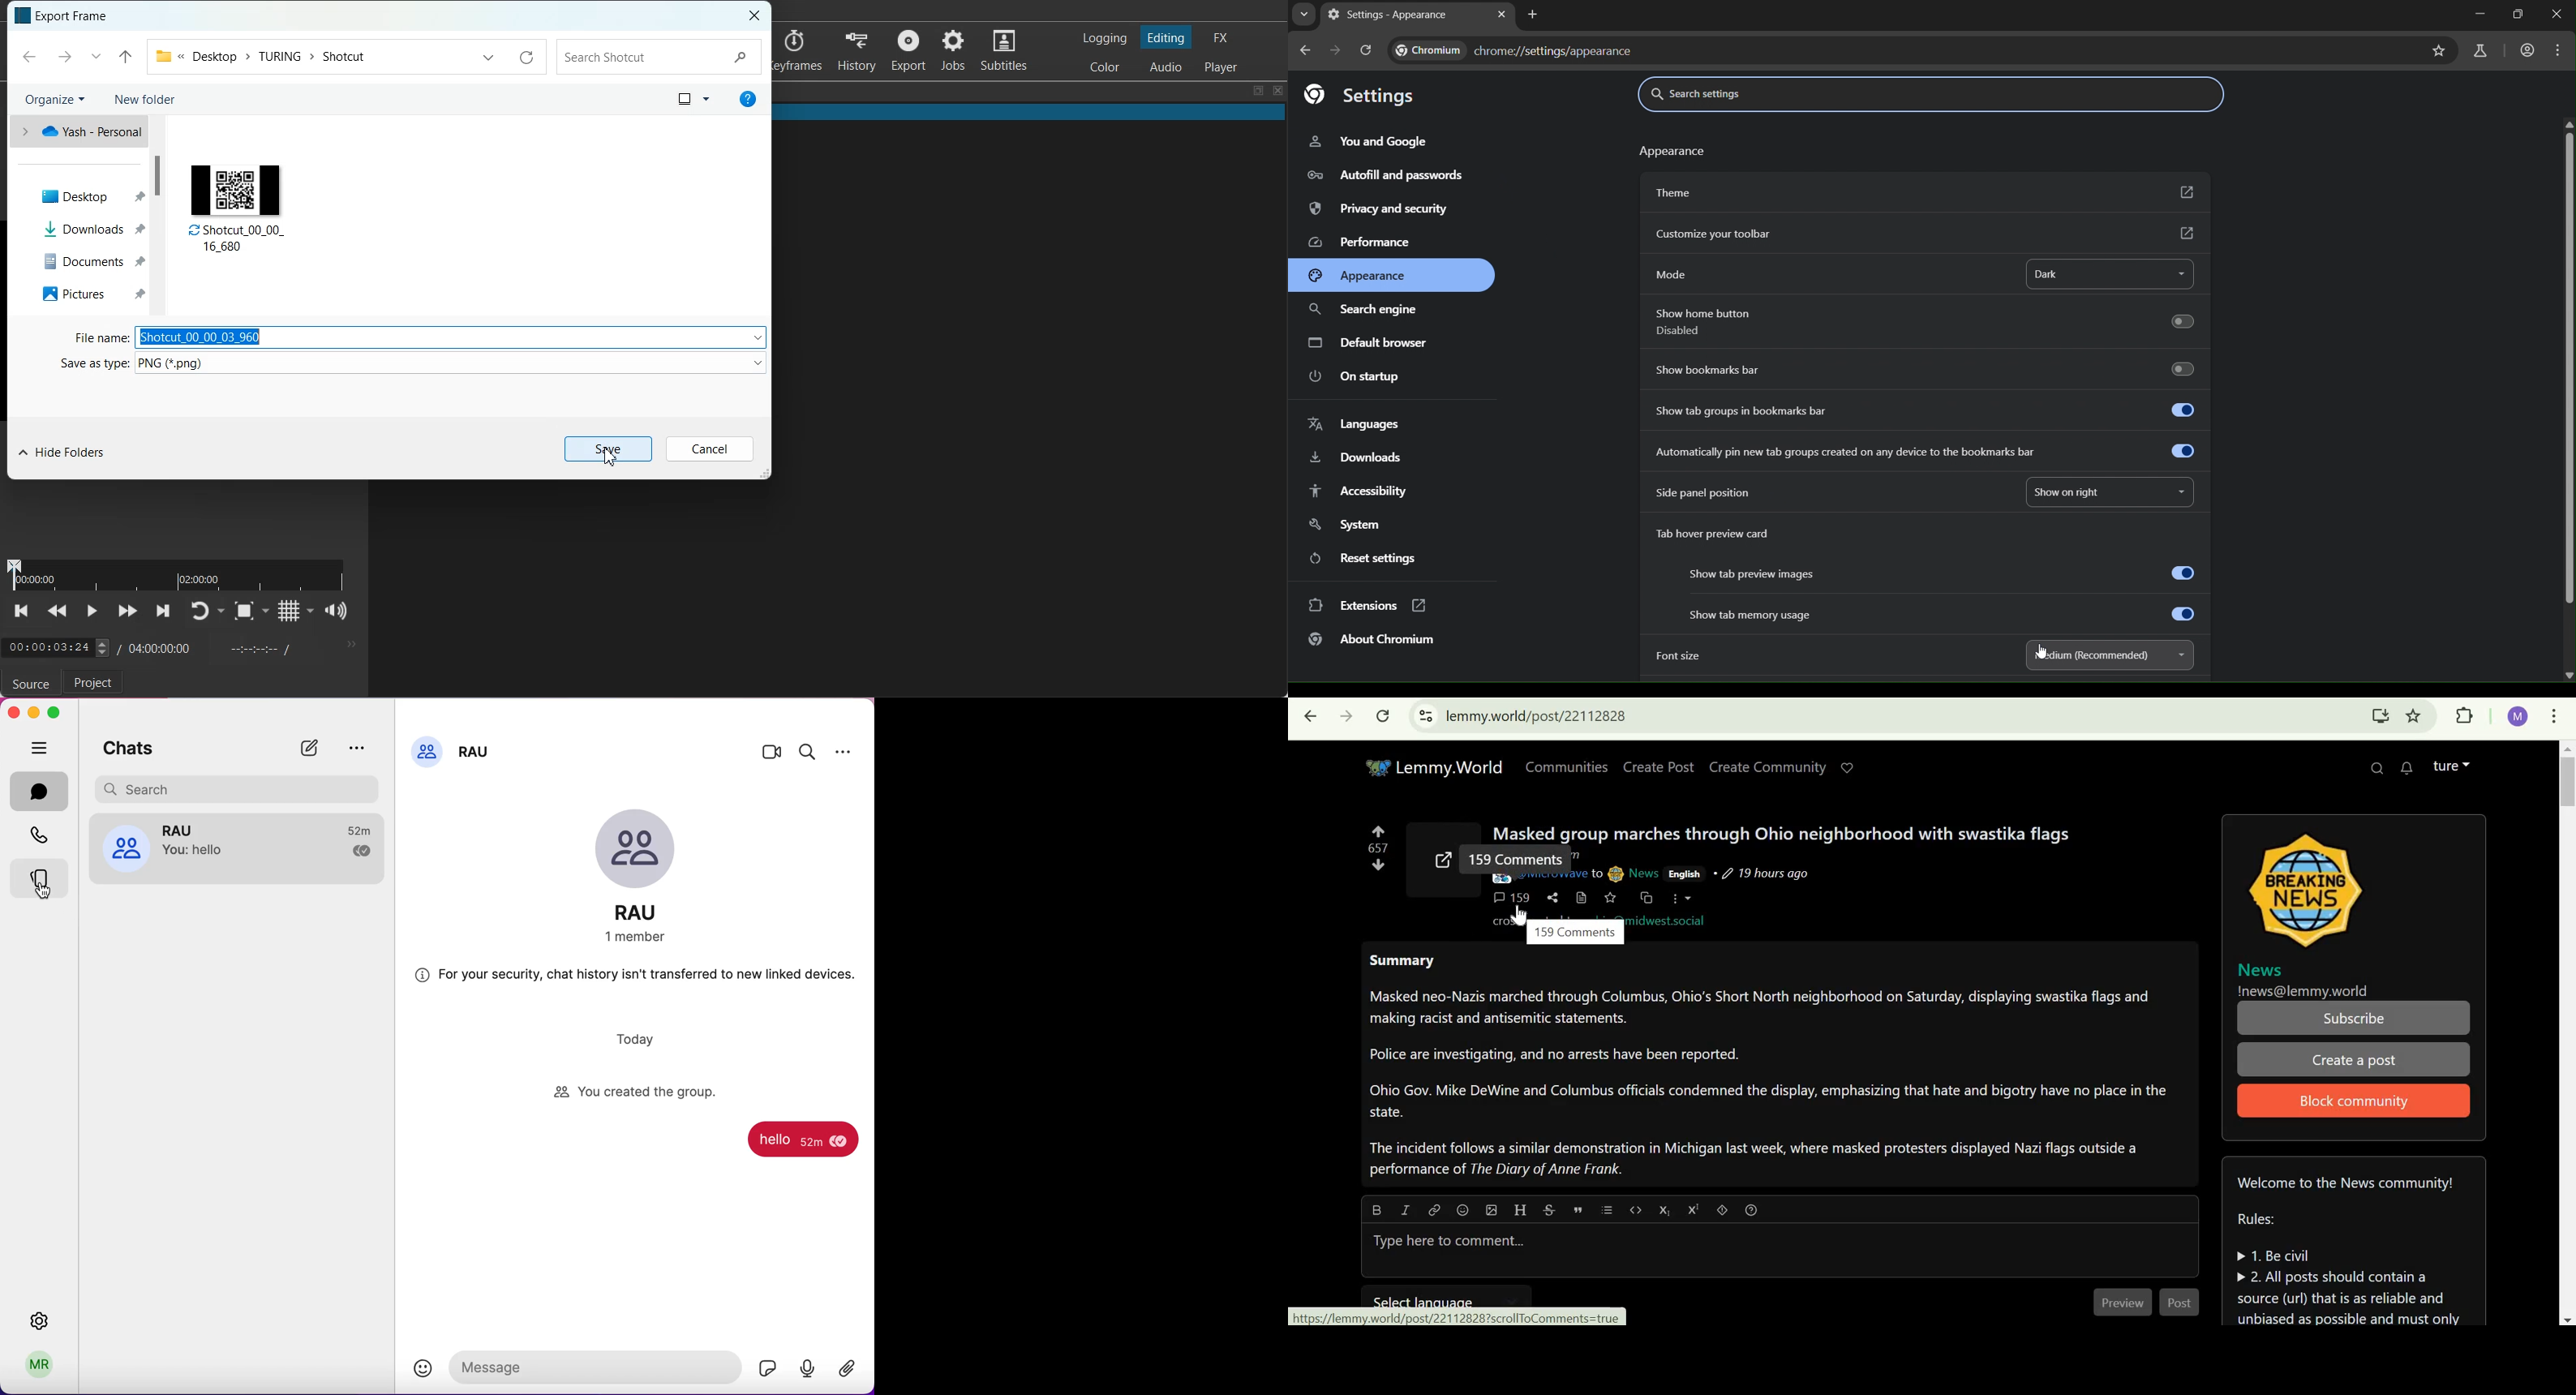 The height and width of the screenshot is (1400, 2576). Describe the element at coordinates (1426, 716) in the screenshot. I see `view site information` at that location.